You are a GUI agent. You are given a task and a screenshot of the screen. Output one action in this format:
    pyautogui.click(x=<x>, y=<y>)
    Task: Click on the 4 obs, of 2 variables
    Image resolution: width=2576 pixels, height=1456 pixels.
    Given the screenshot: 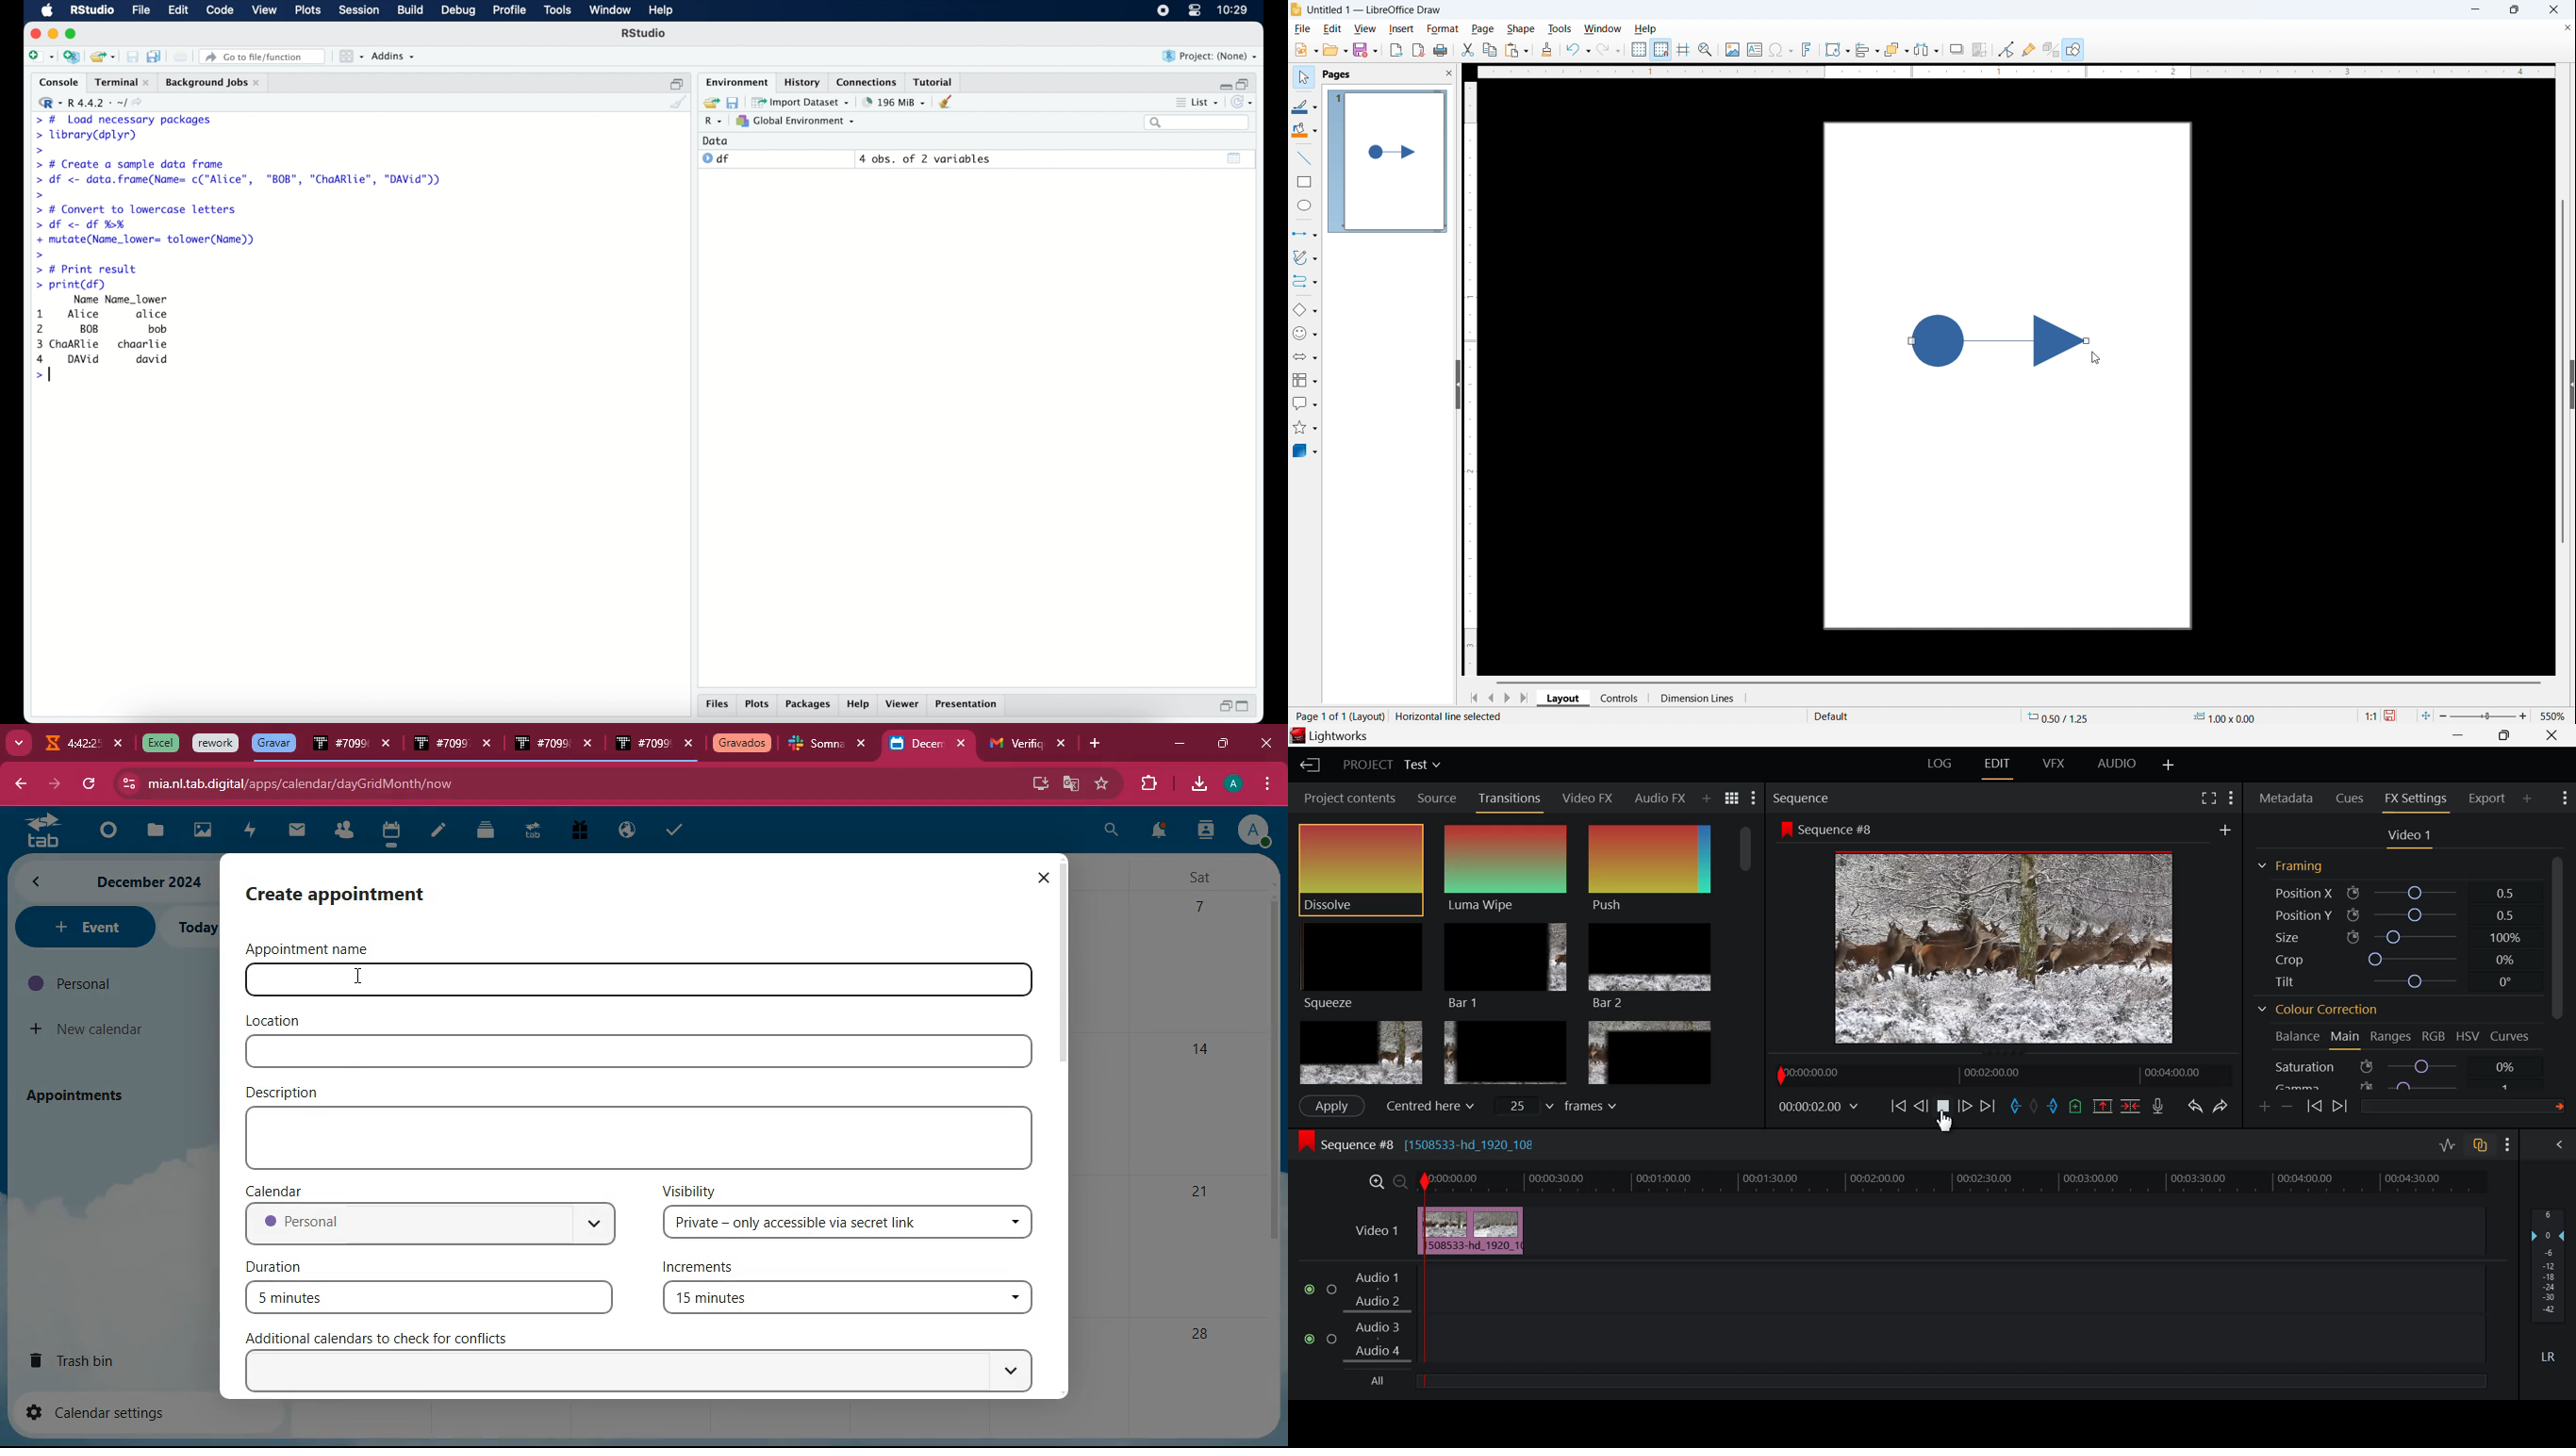 What is the action you would take?
    pyautogui.click(x=925, y=159)
    